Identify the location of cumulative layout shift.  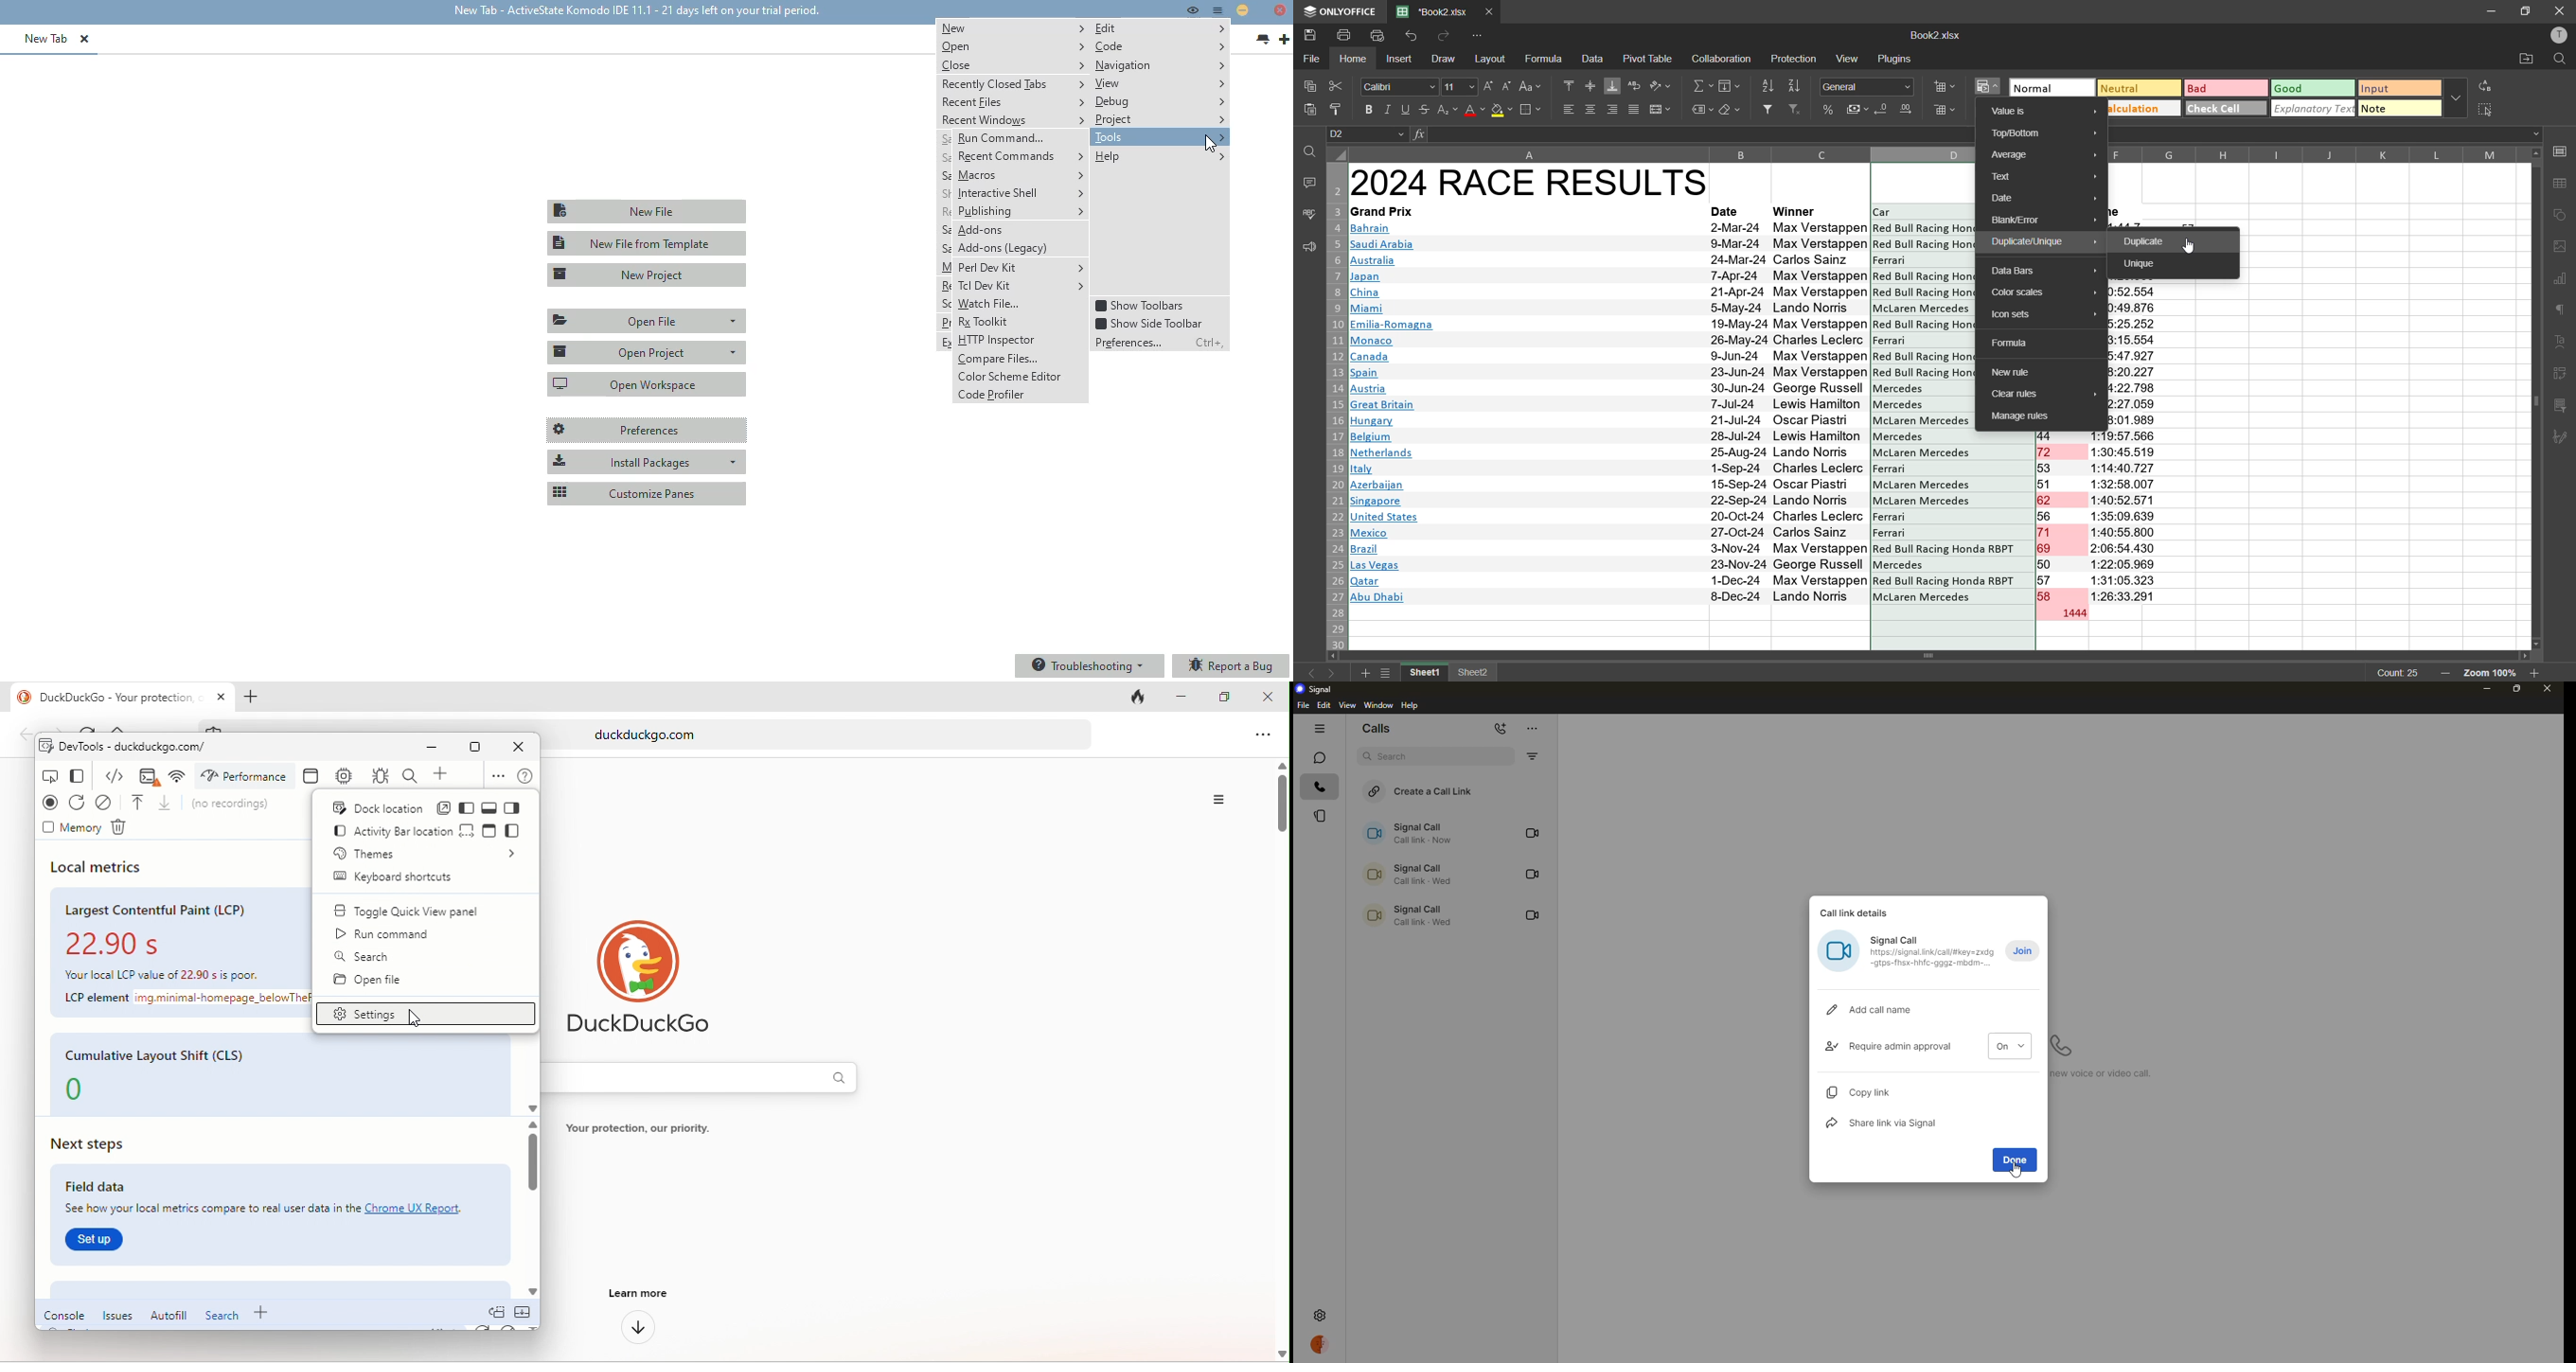
(172, 1052).